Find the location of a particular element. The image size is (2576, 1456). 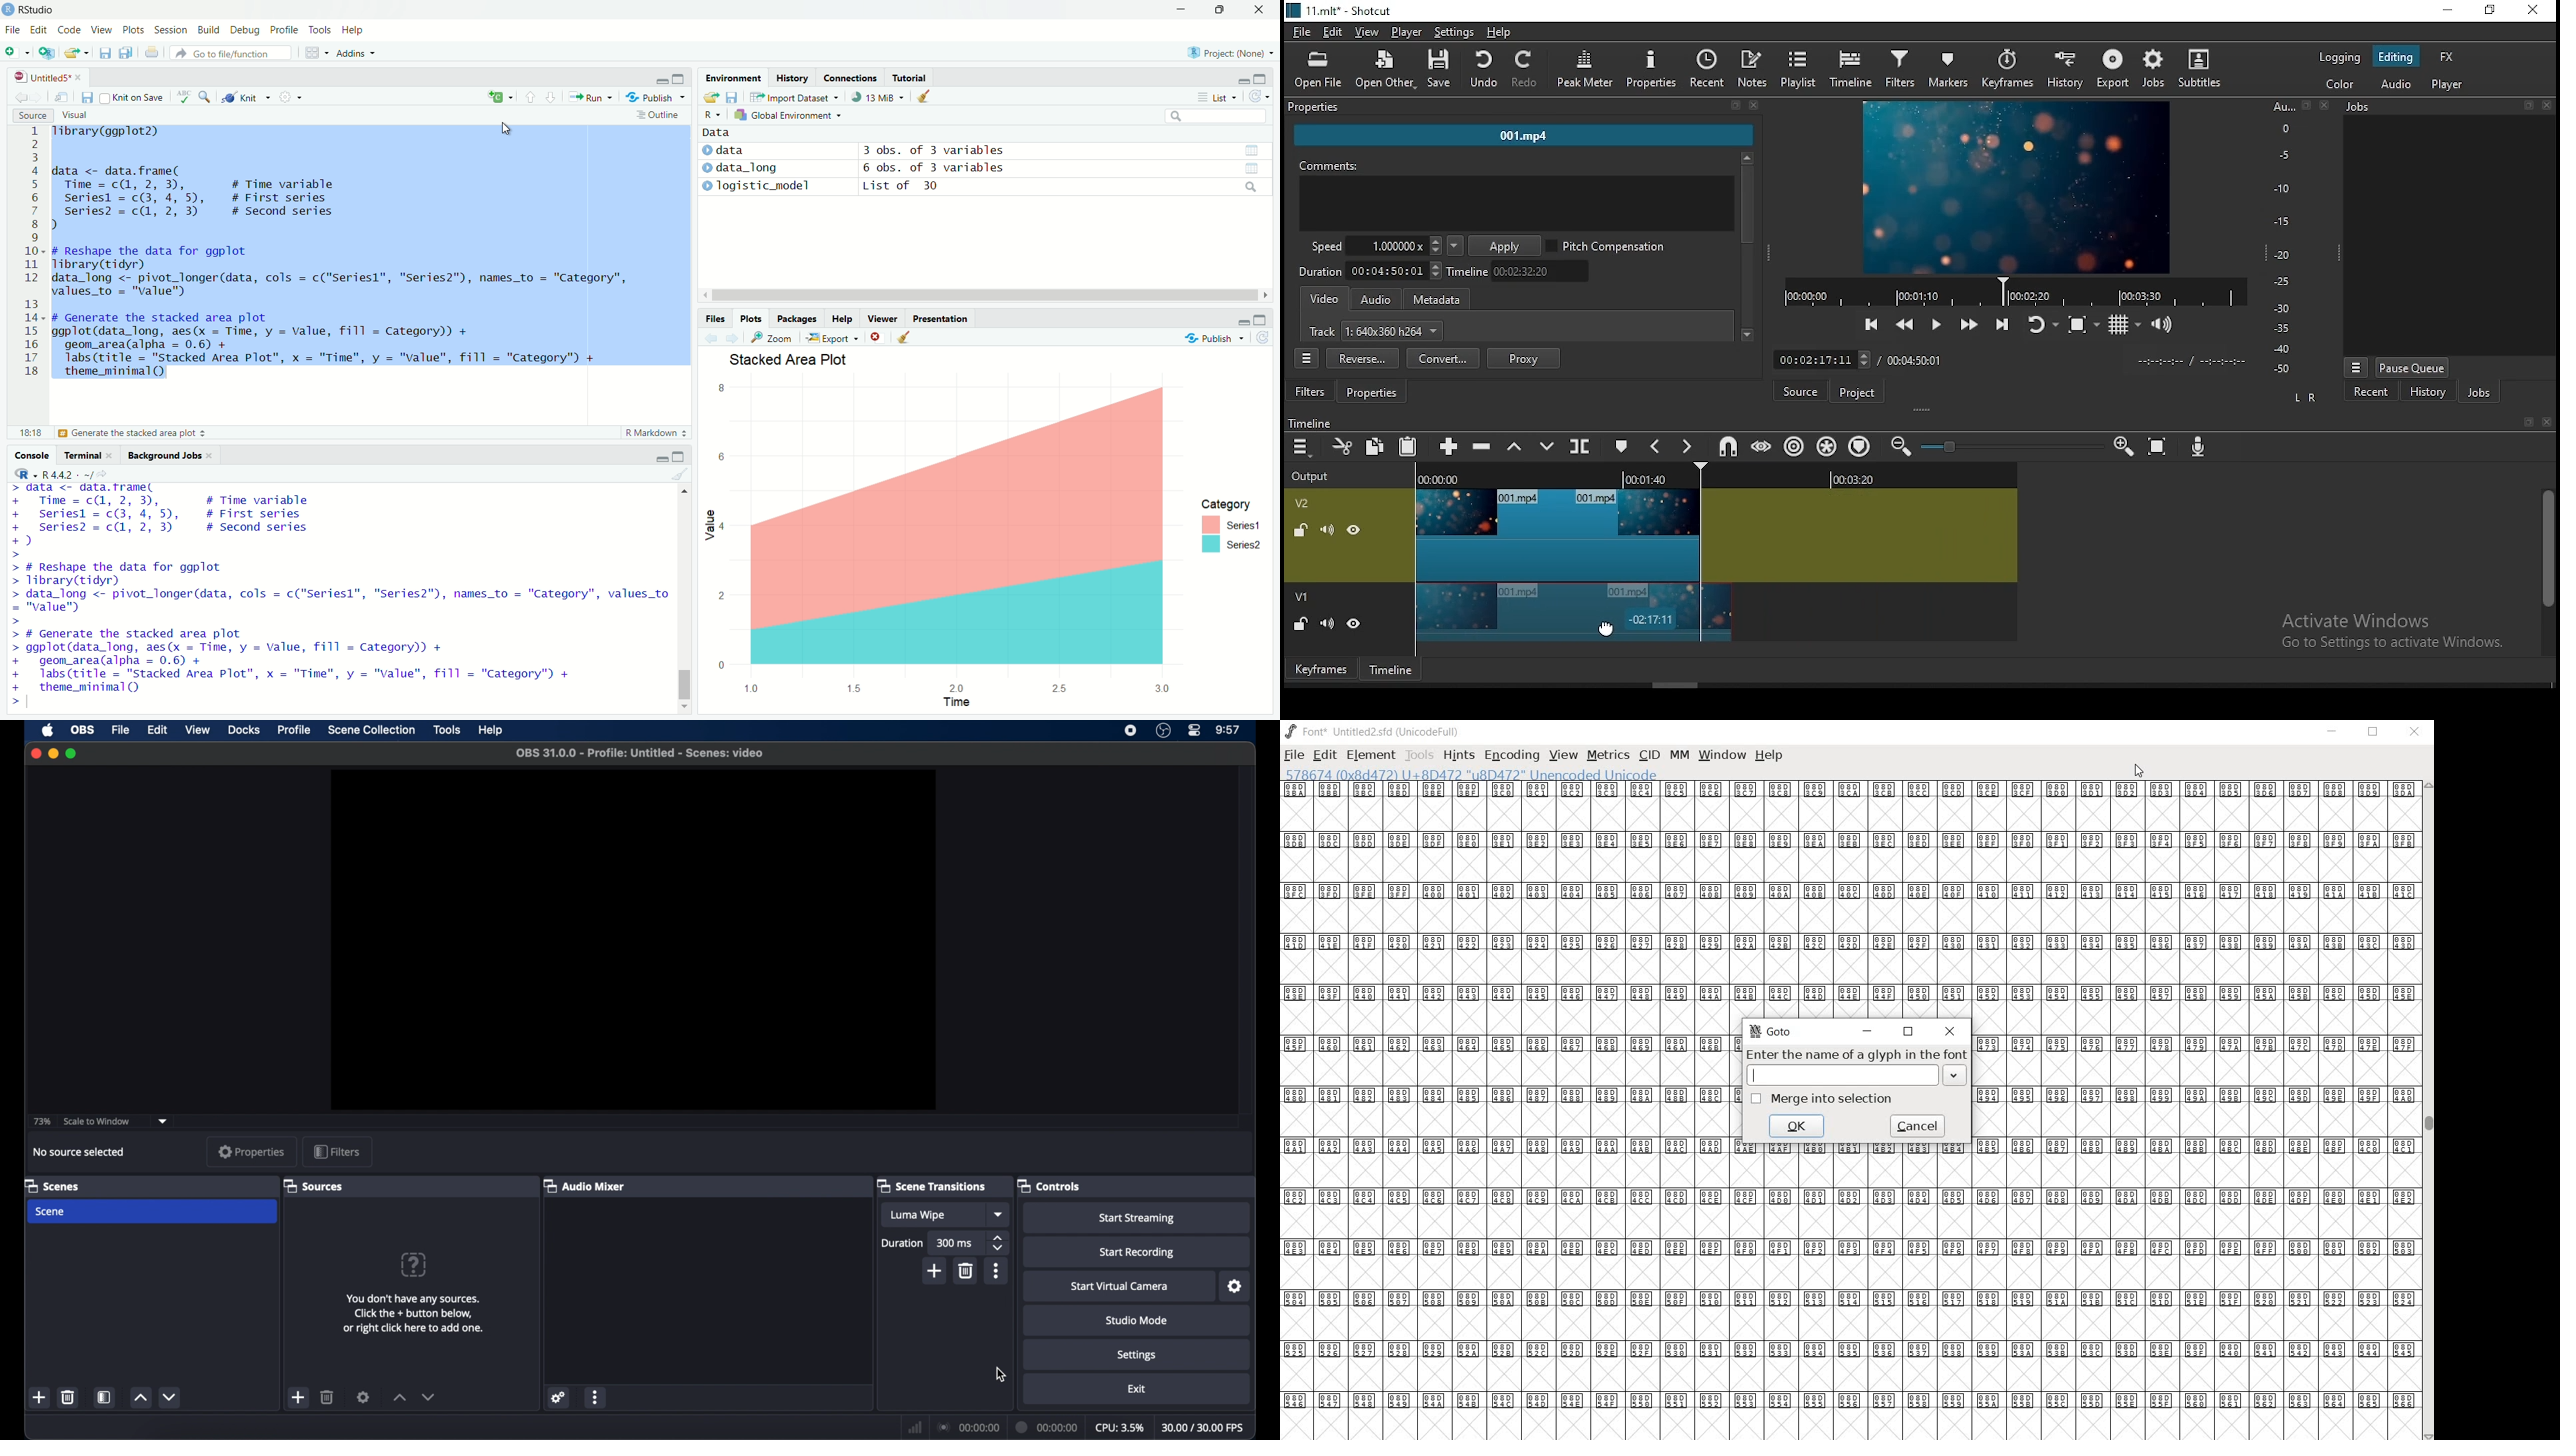

refresh is located at coordinates (1257, 97).